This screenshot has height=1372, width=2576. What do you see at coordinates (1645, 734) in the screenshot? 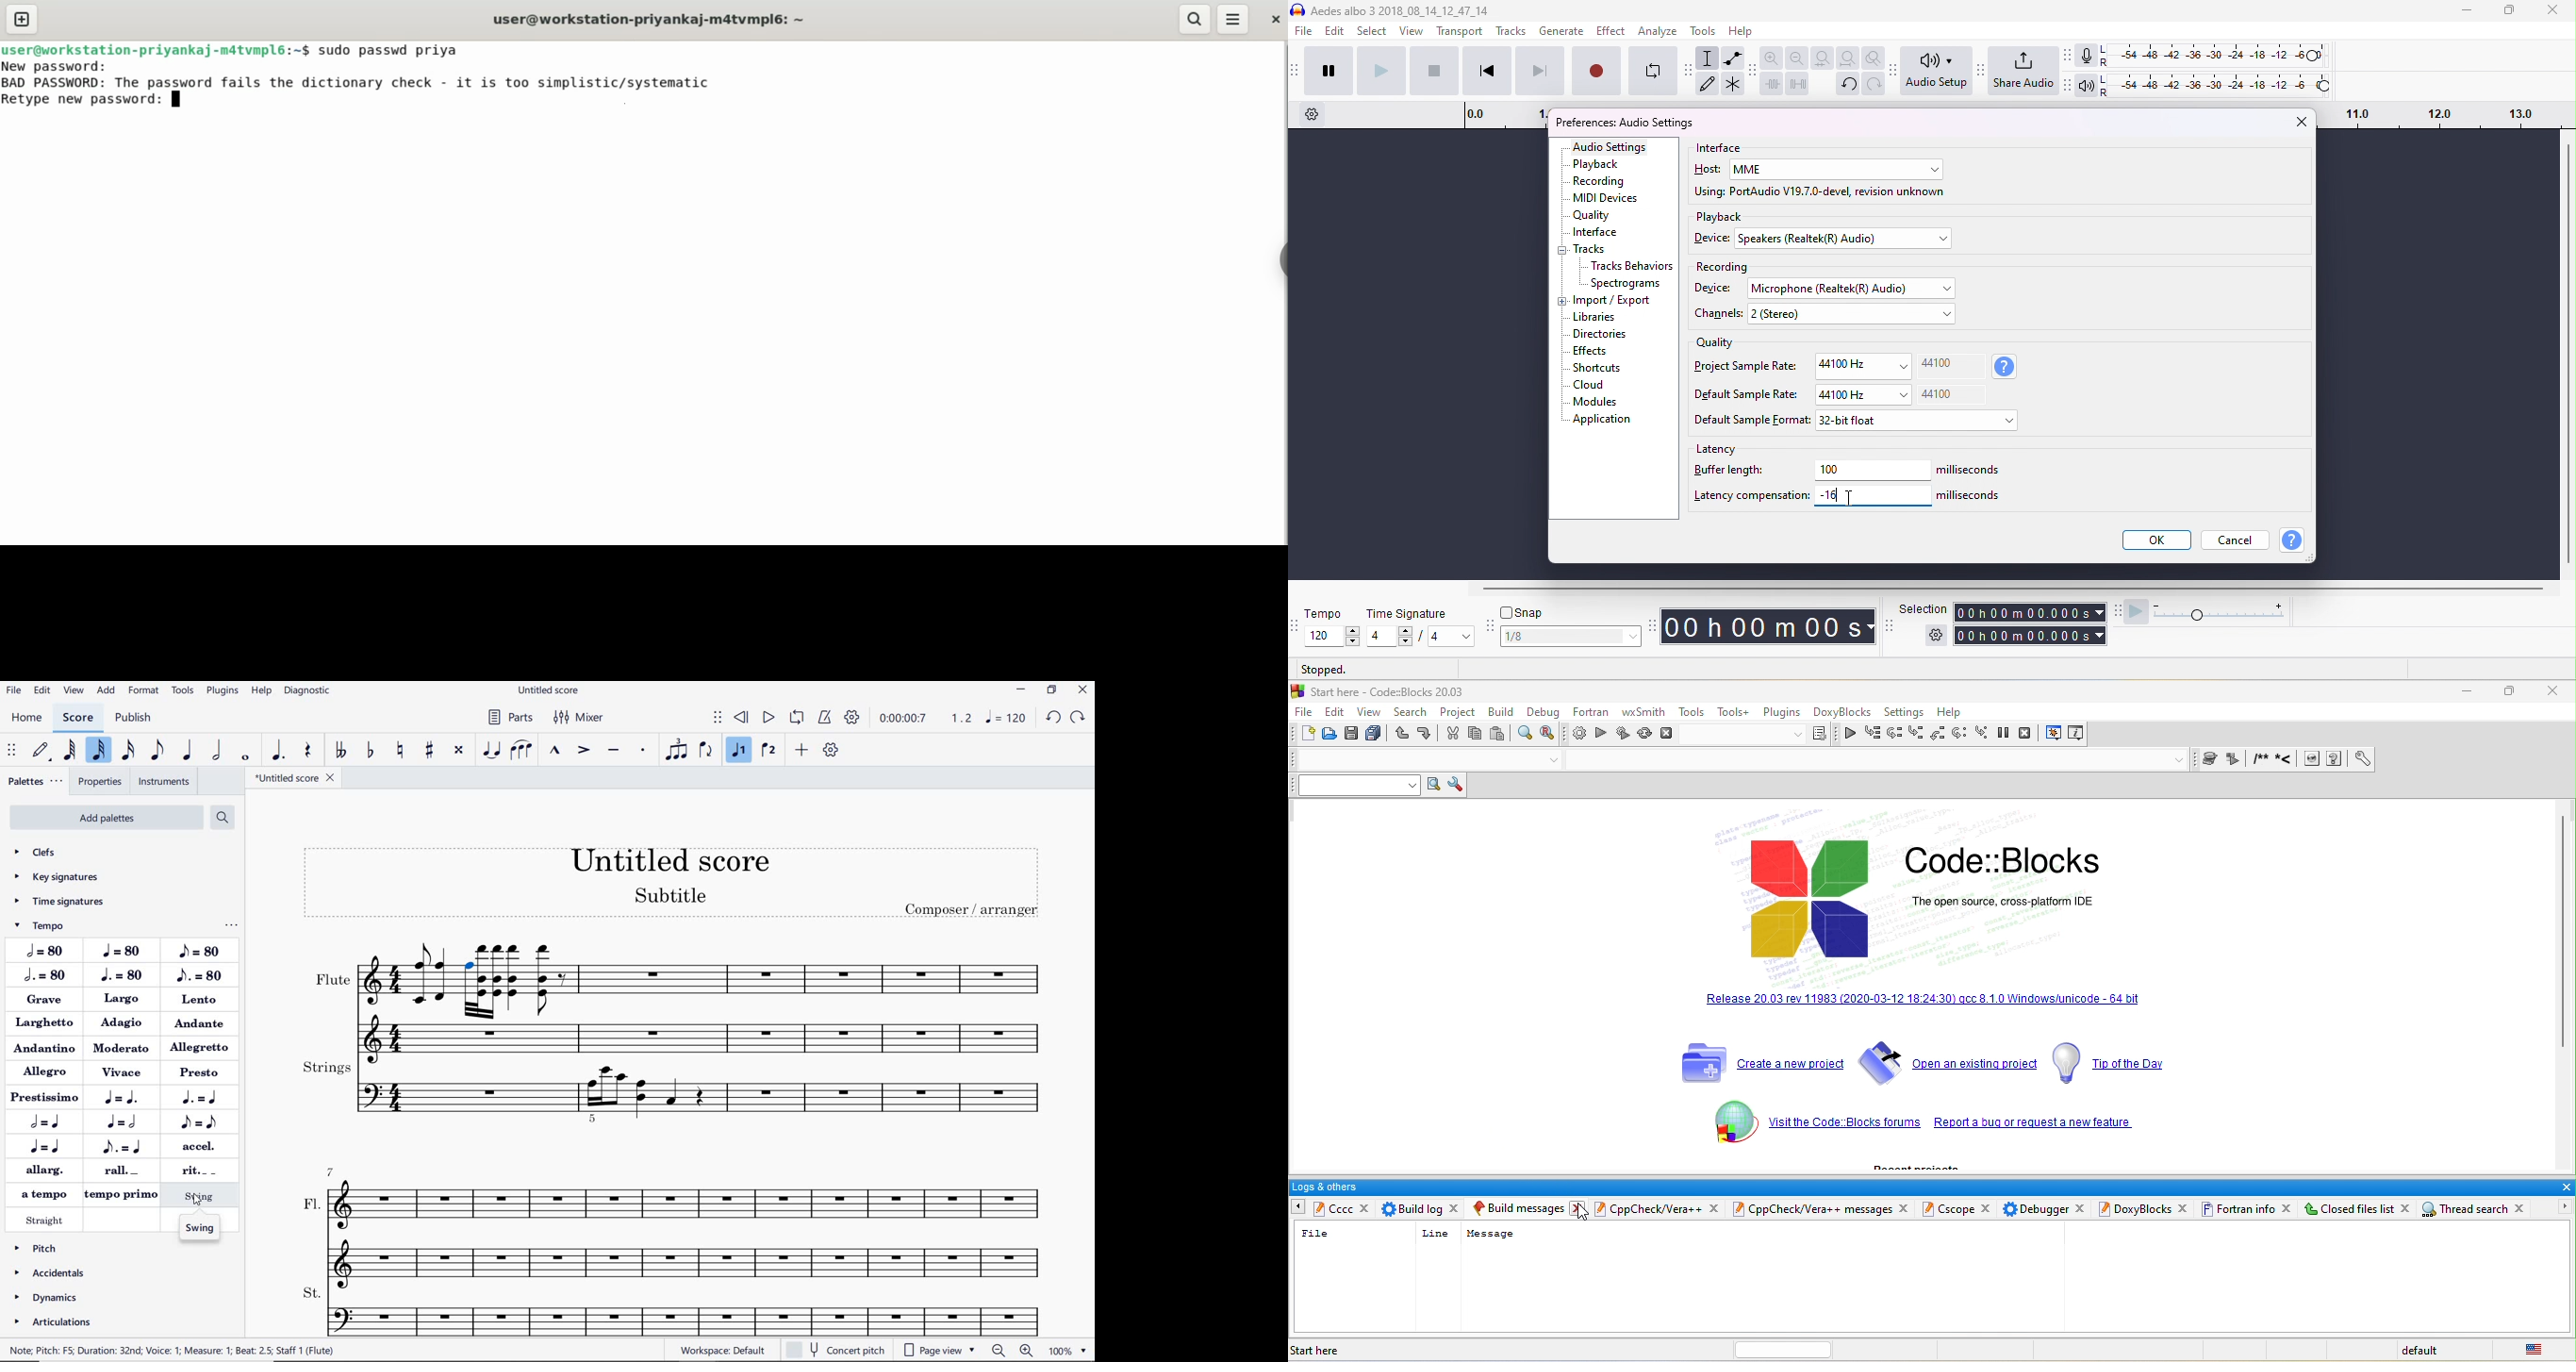
I see `rebuild` at bounding box center [1645, 734].